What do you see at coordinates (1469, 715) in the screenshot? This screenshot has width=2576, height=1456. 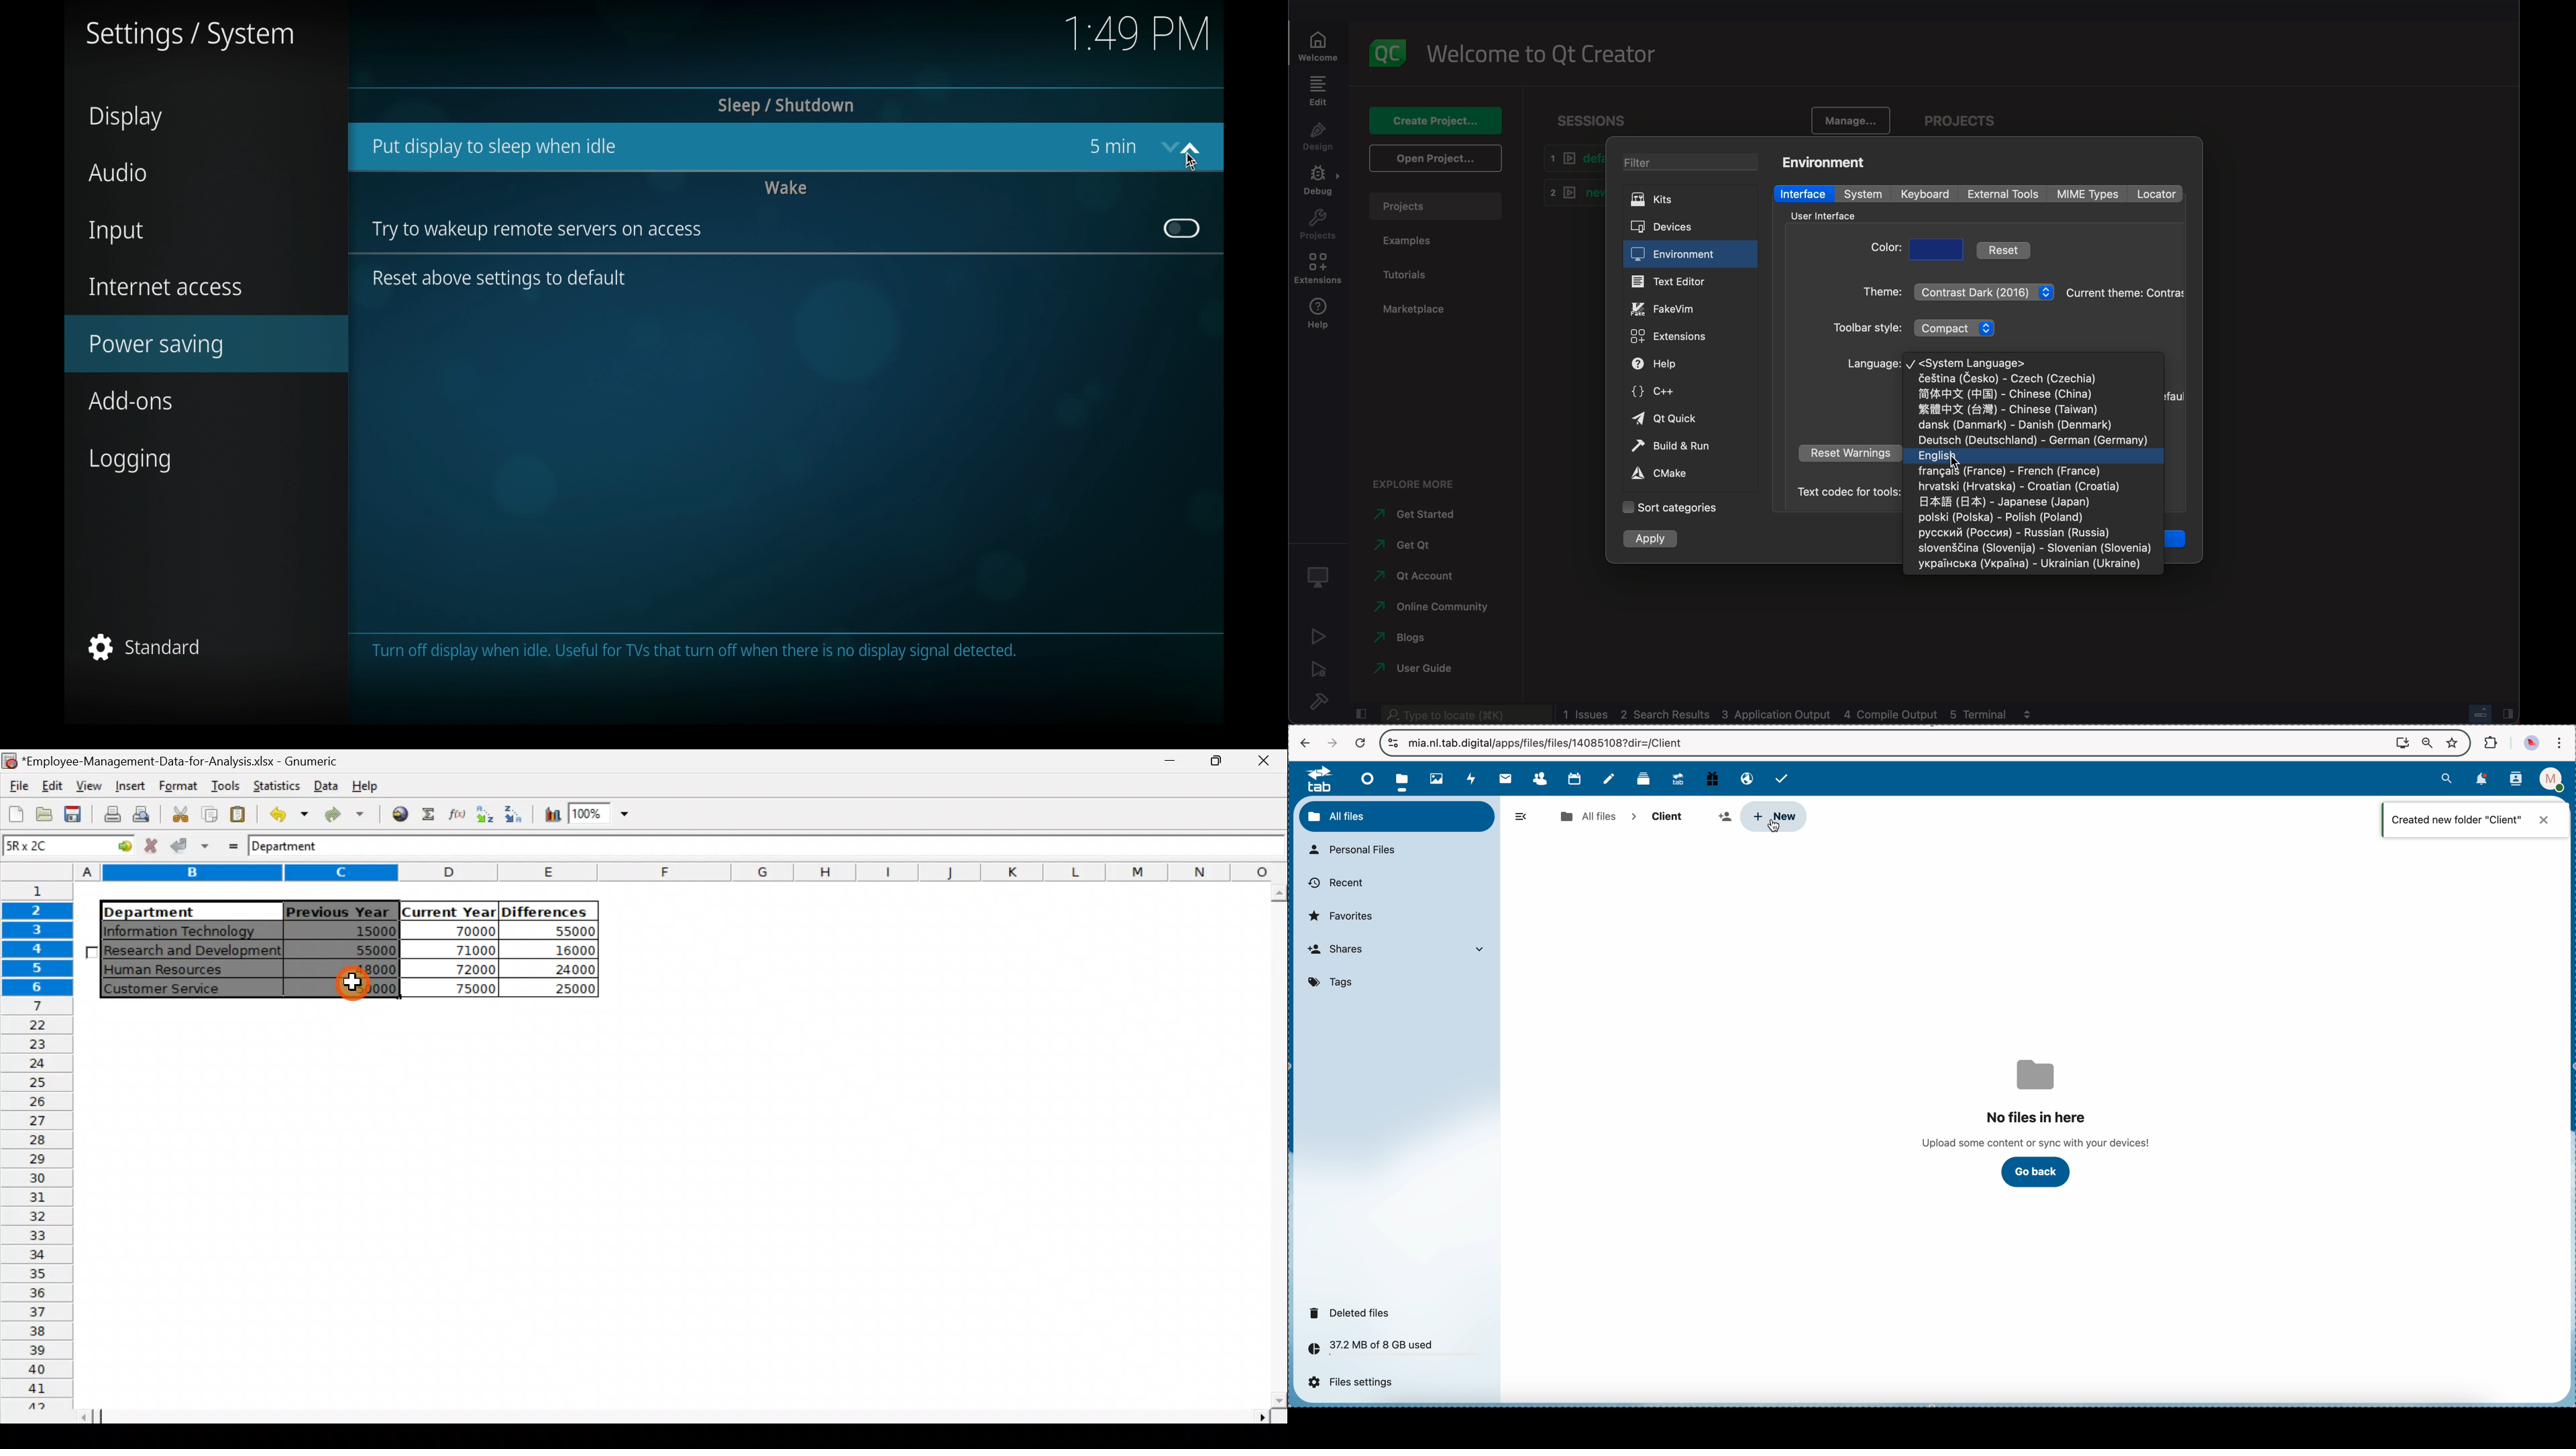 I see `search` at bounding box center [1469, 715].